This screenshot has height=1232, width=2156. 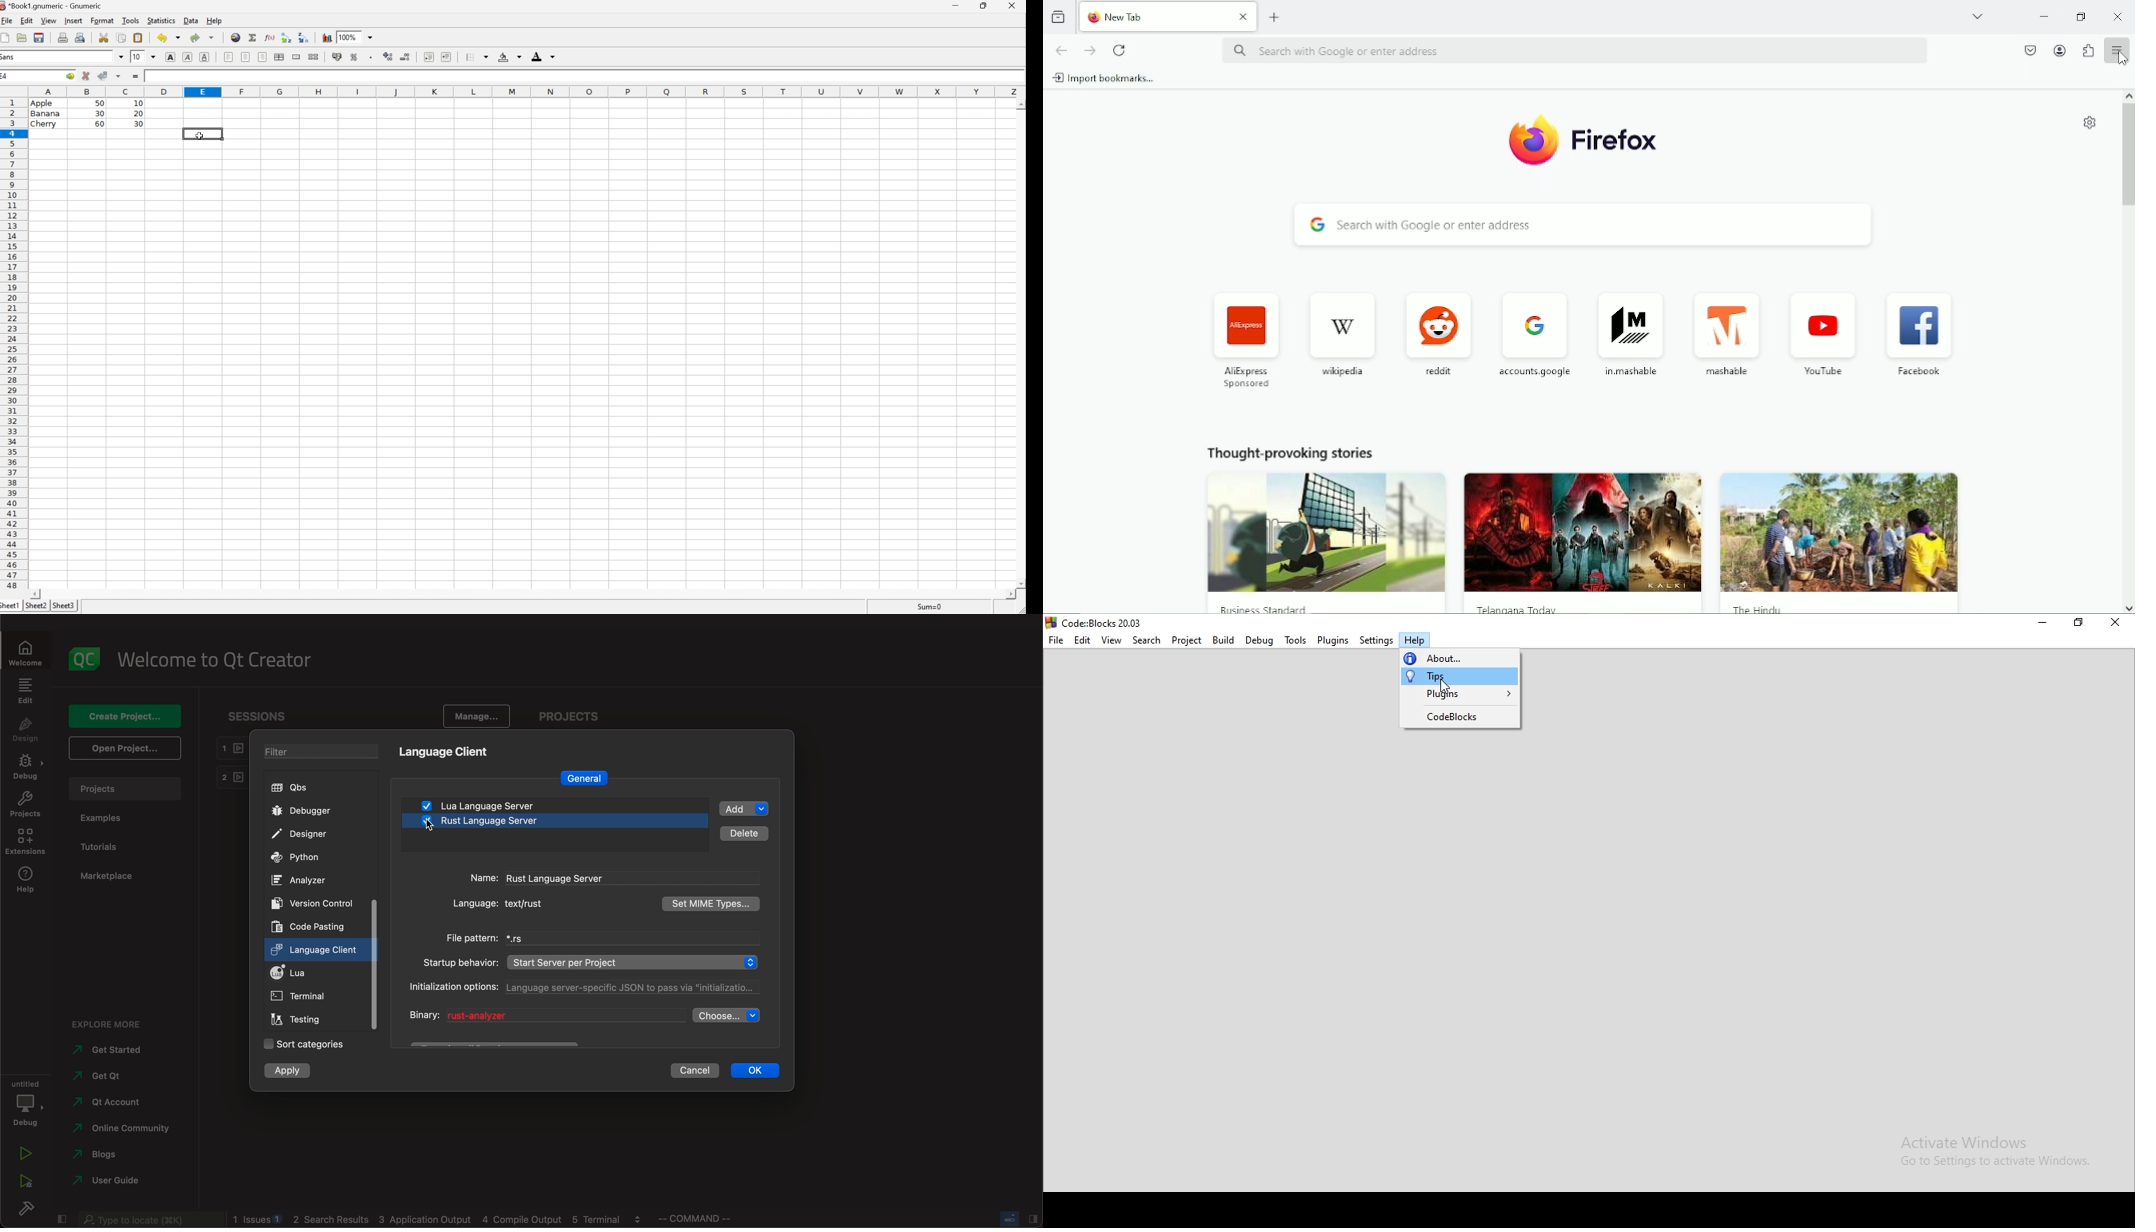 What do you see at coordinates (27, 767) in the screenshot?
I see `debug` at bounding box center [27, 767].